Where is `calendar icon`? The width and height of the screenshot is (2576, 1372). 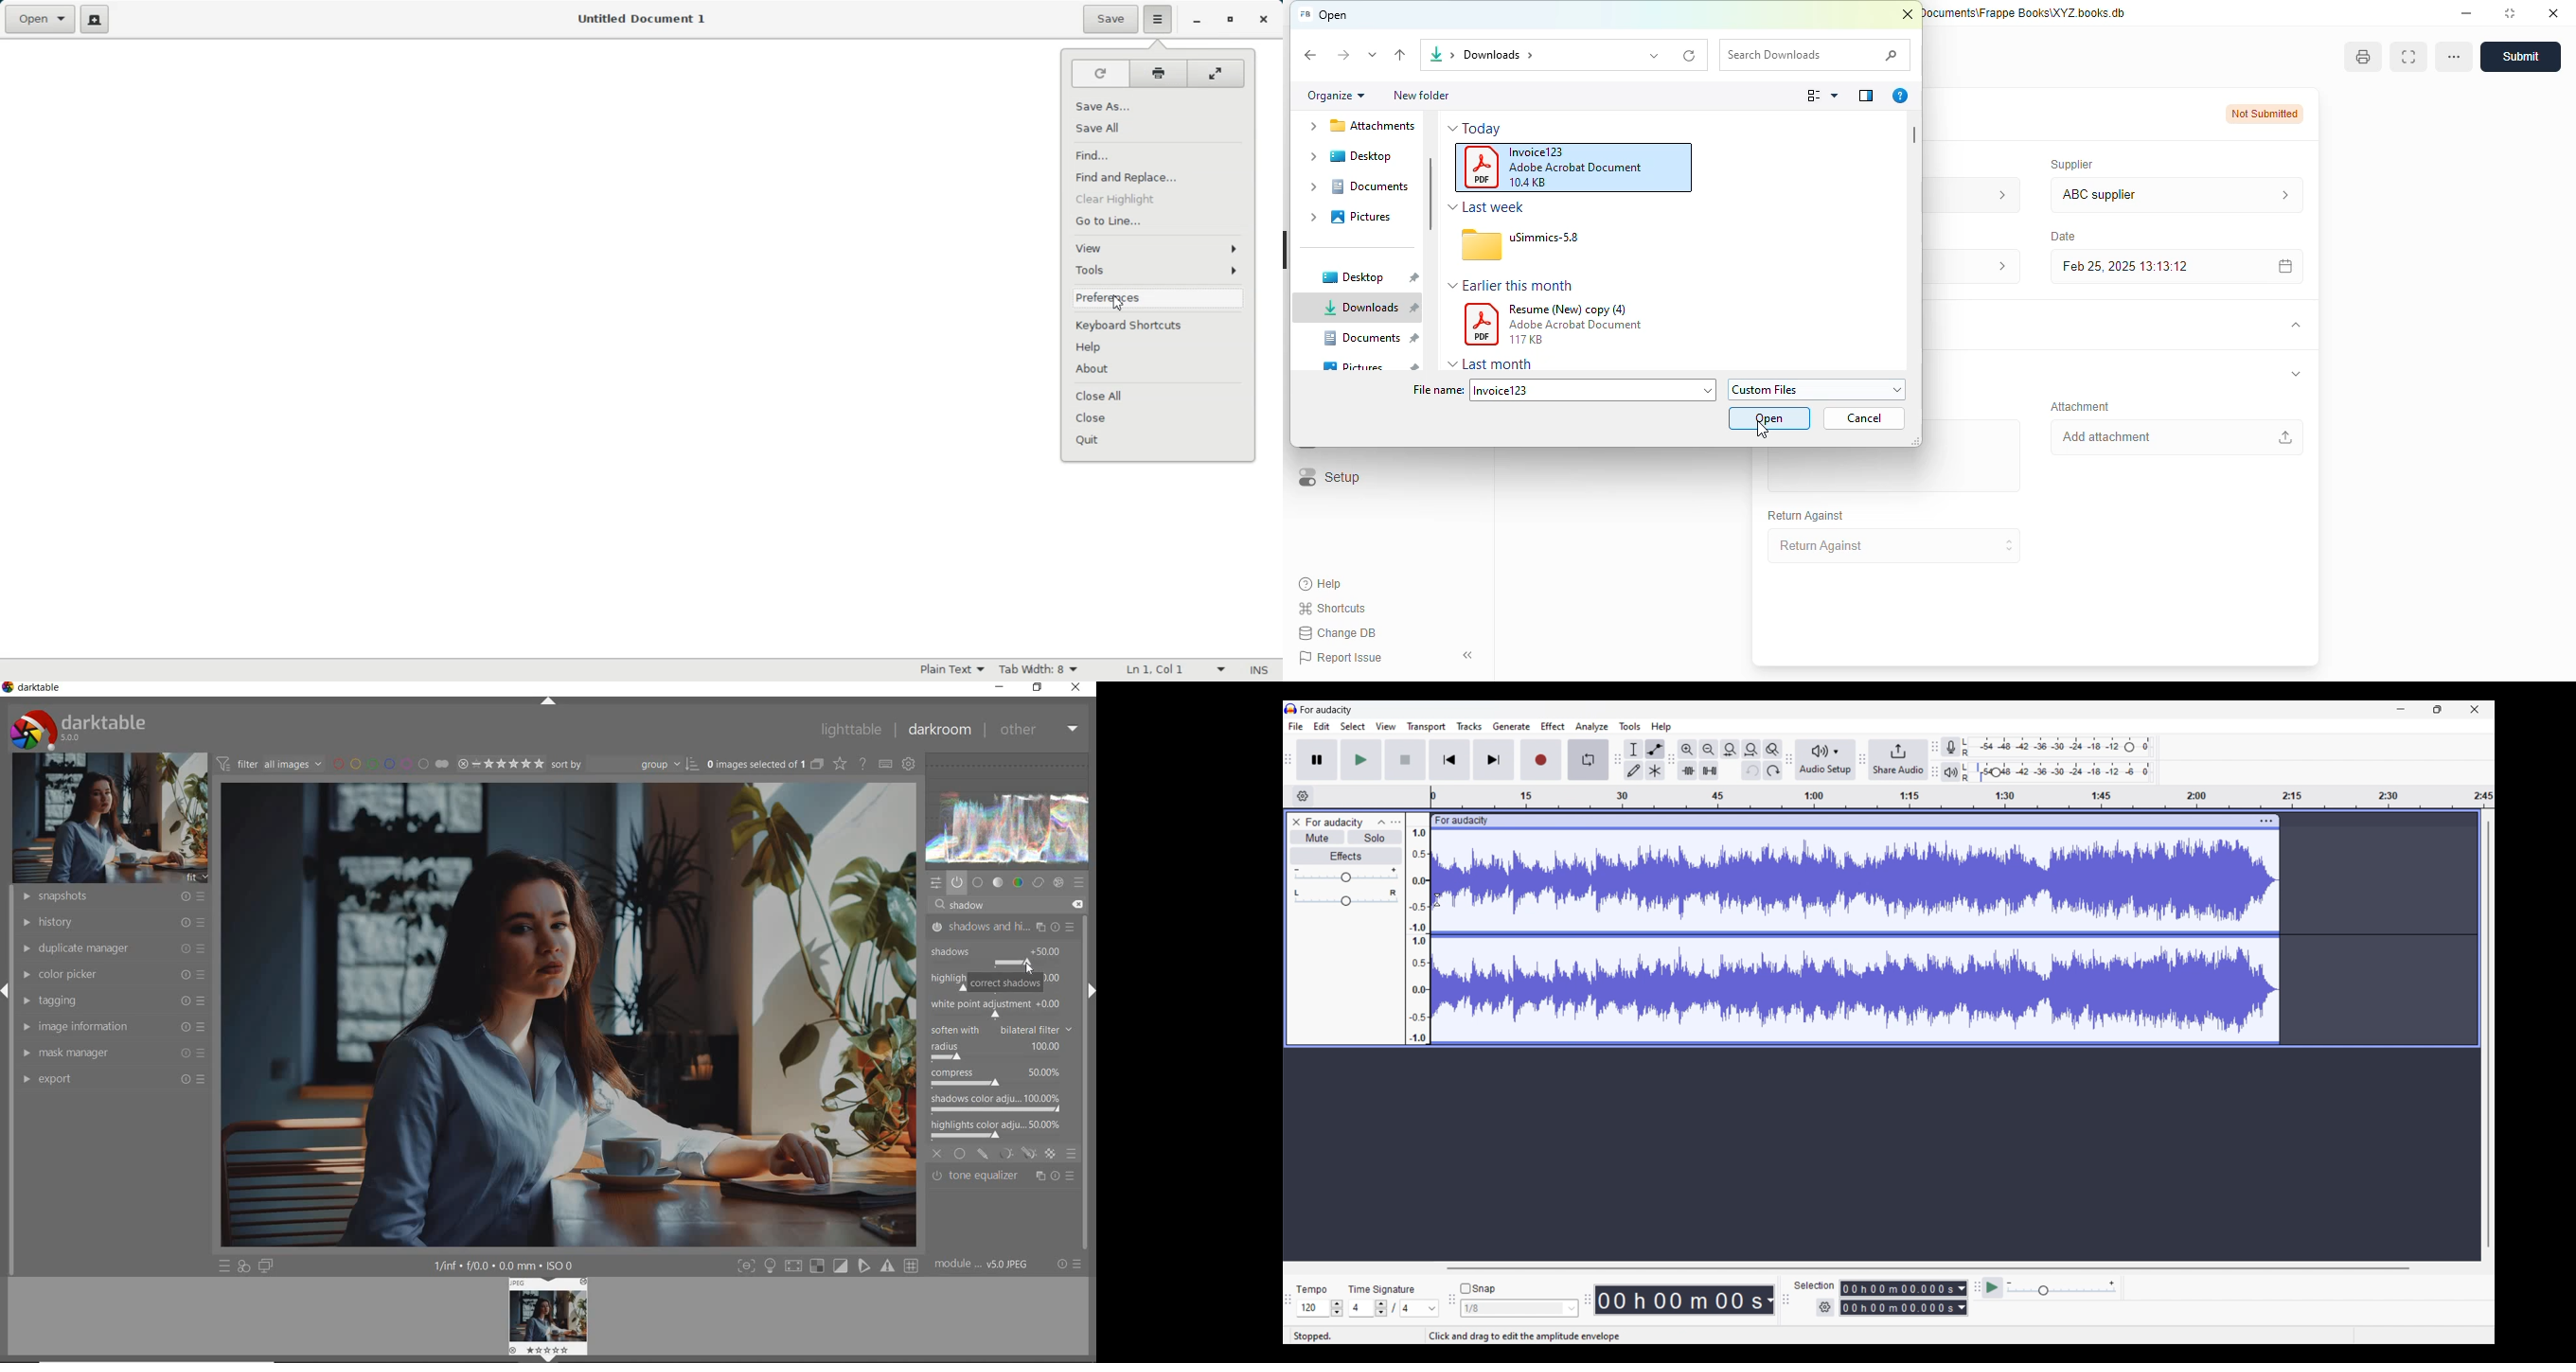 calendar icon is located at coordinates (2282, 266).